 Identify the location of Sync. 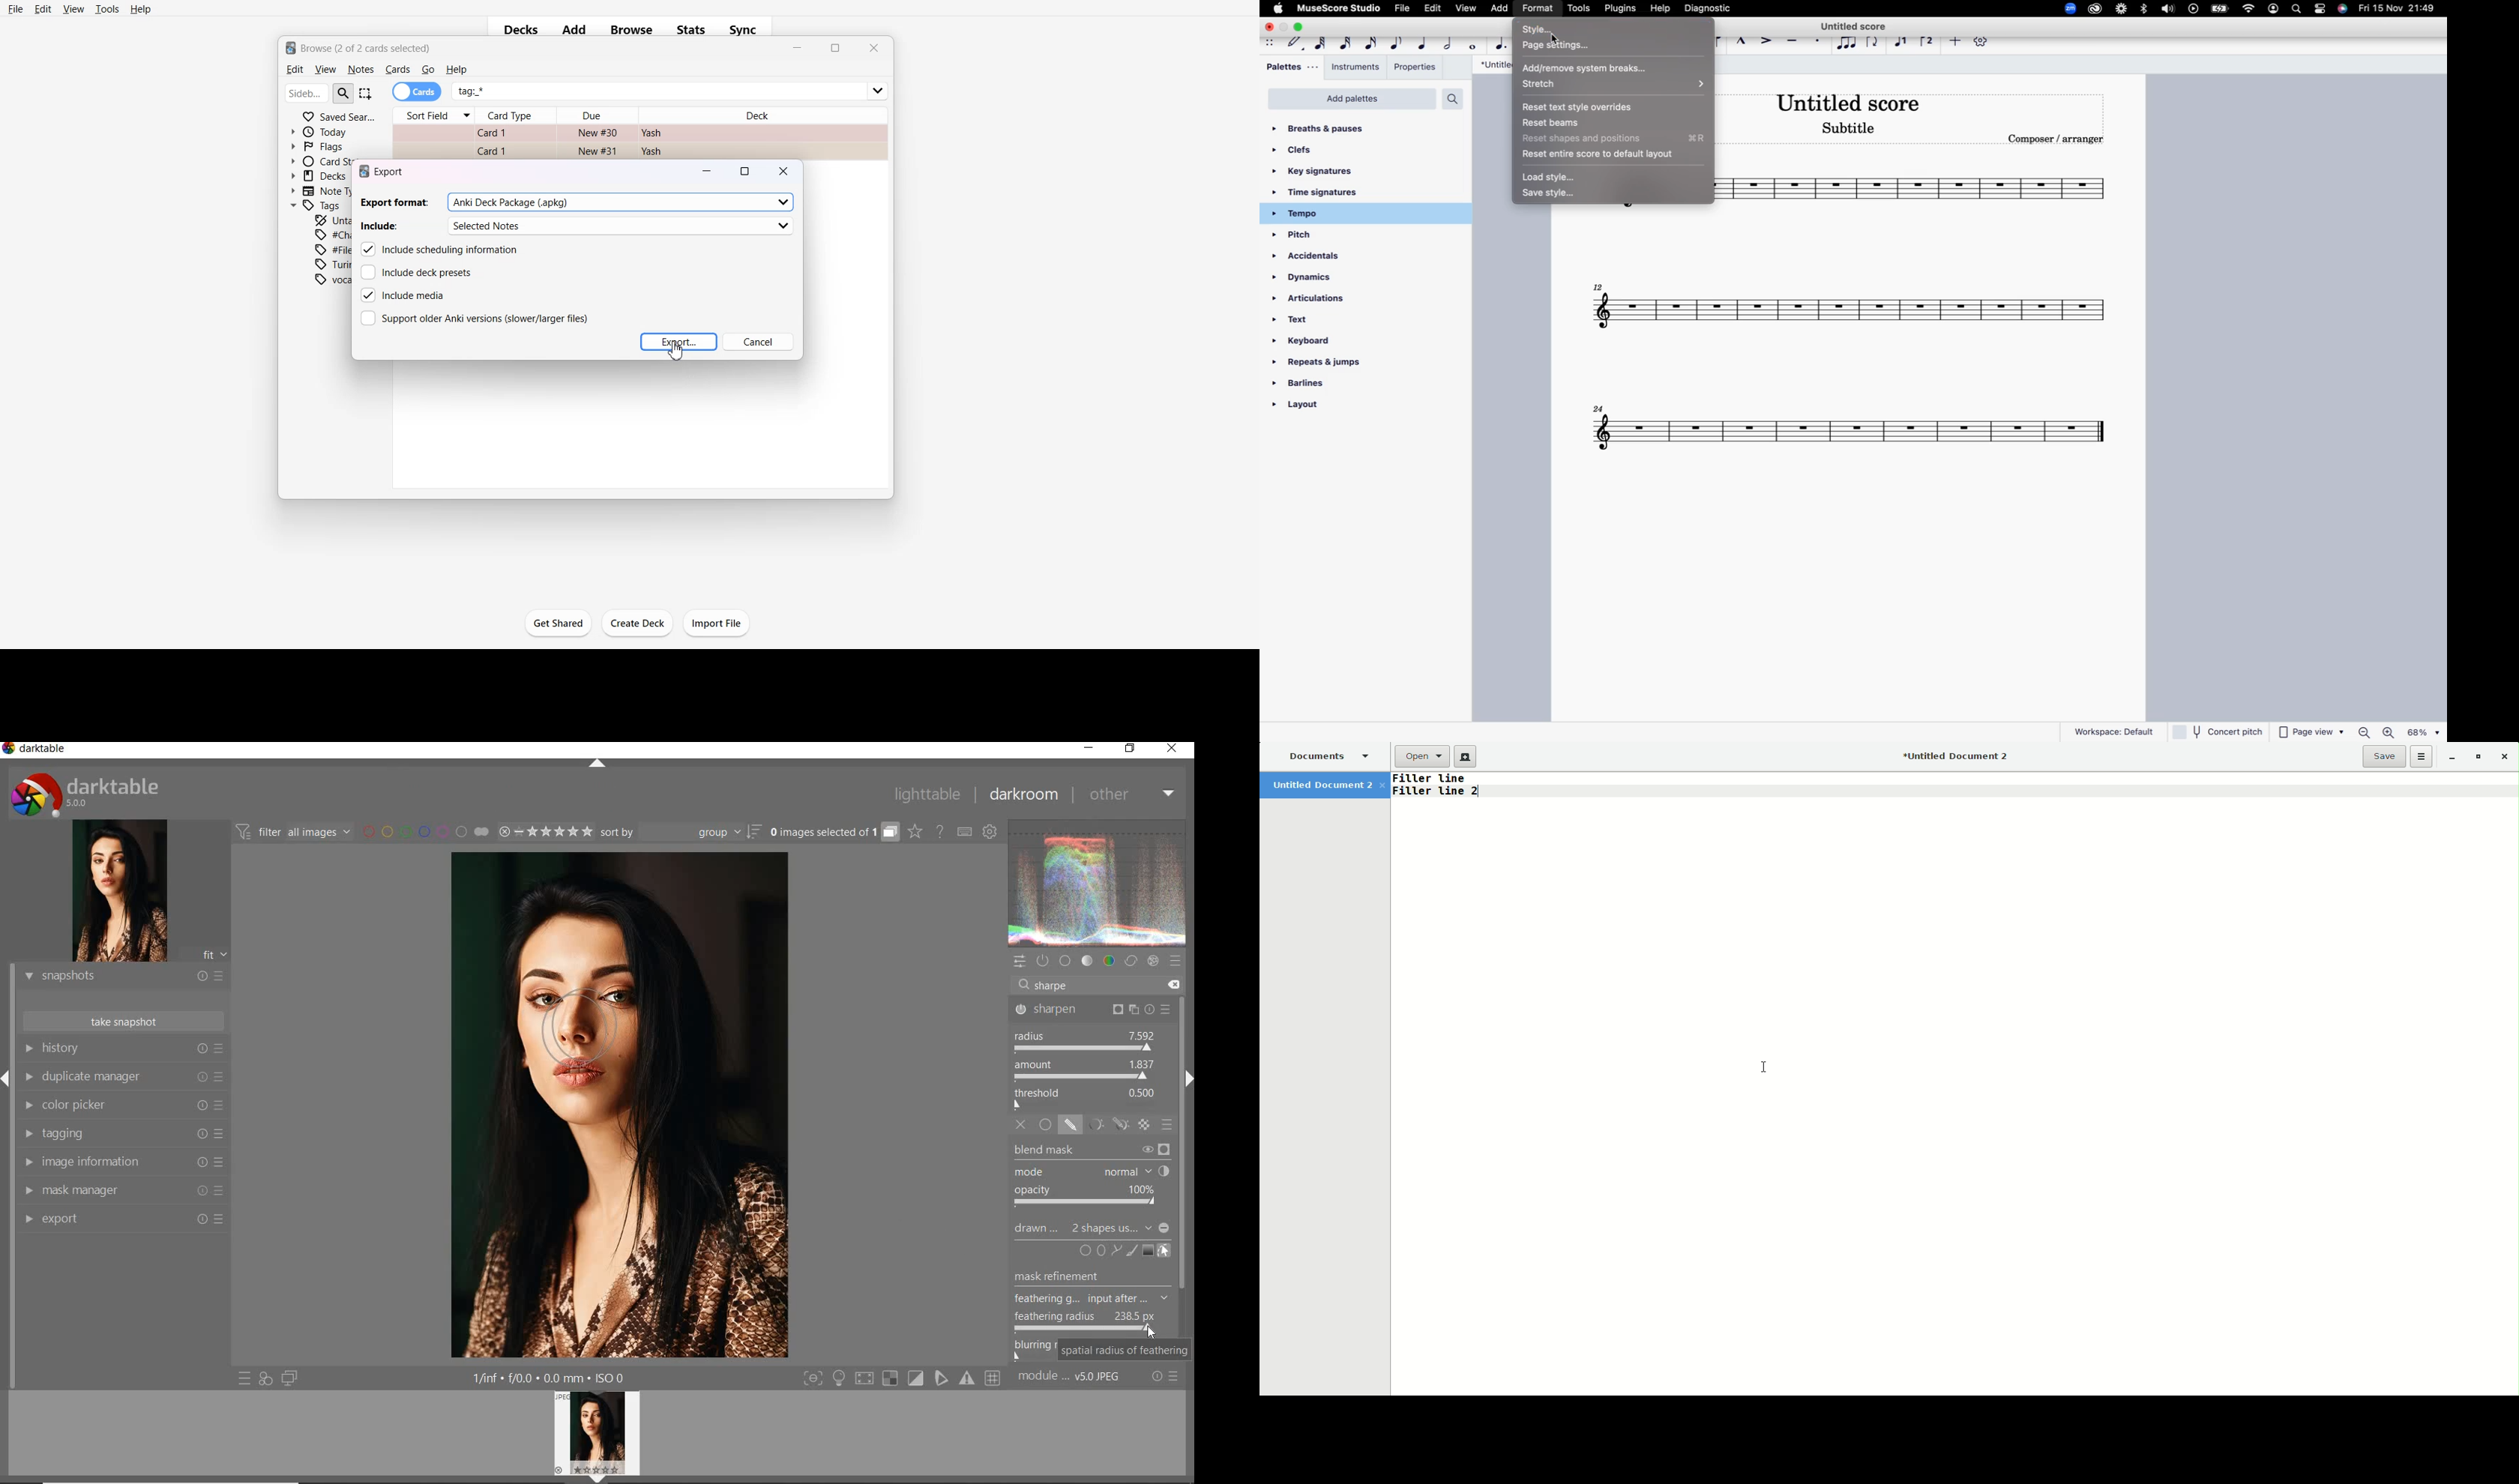
(747, 30).